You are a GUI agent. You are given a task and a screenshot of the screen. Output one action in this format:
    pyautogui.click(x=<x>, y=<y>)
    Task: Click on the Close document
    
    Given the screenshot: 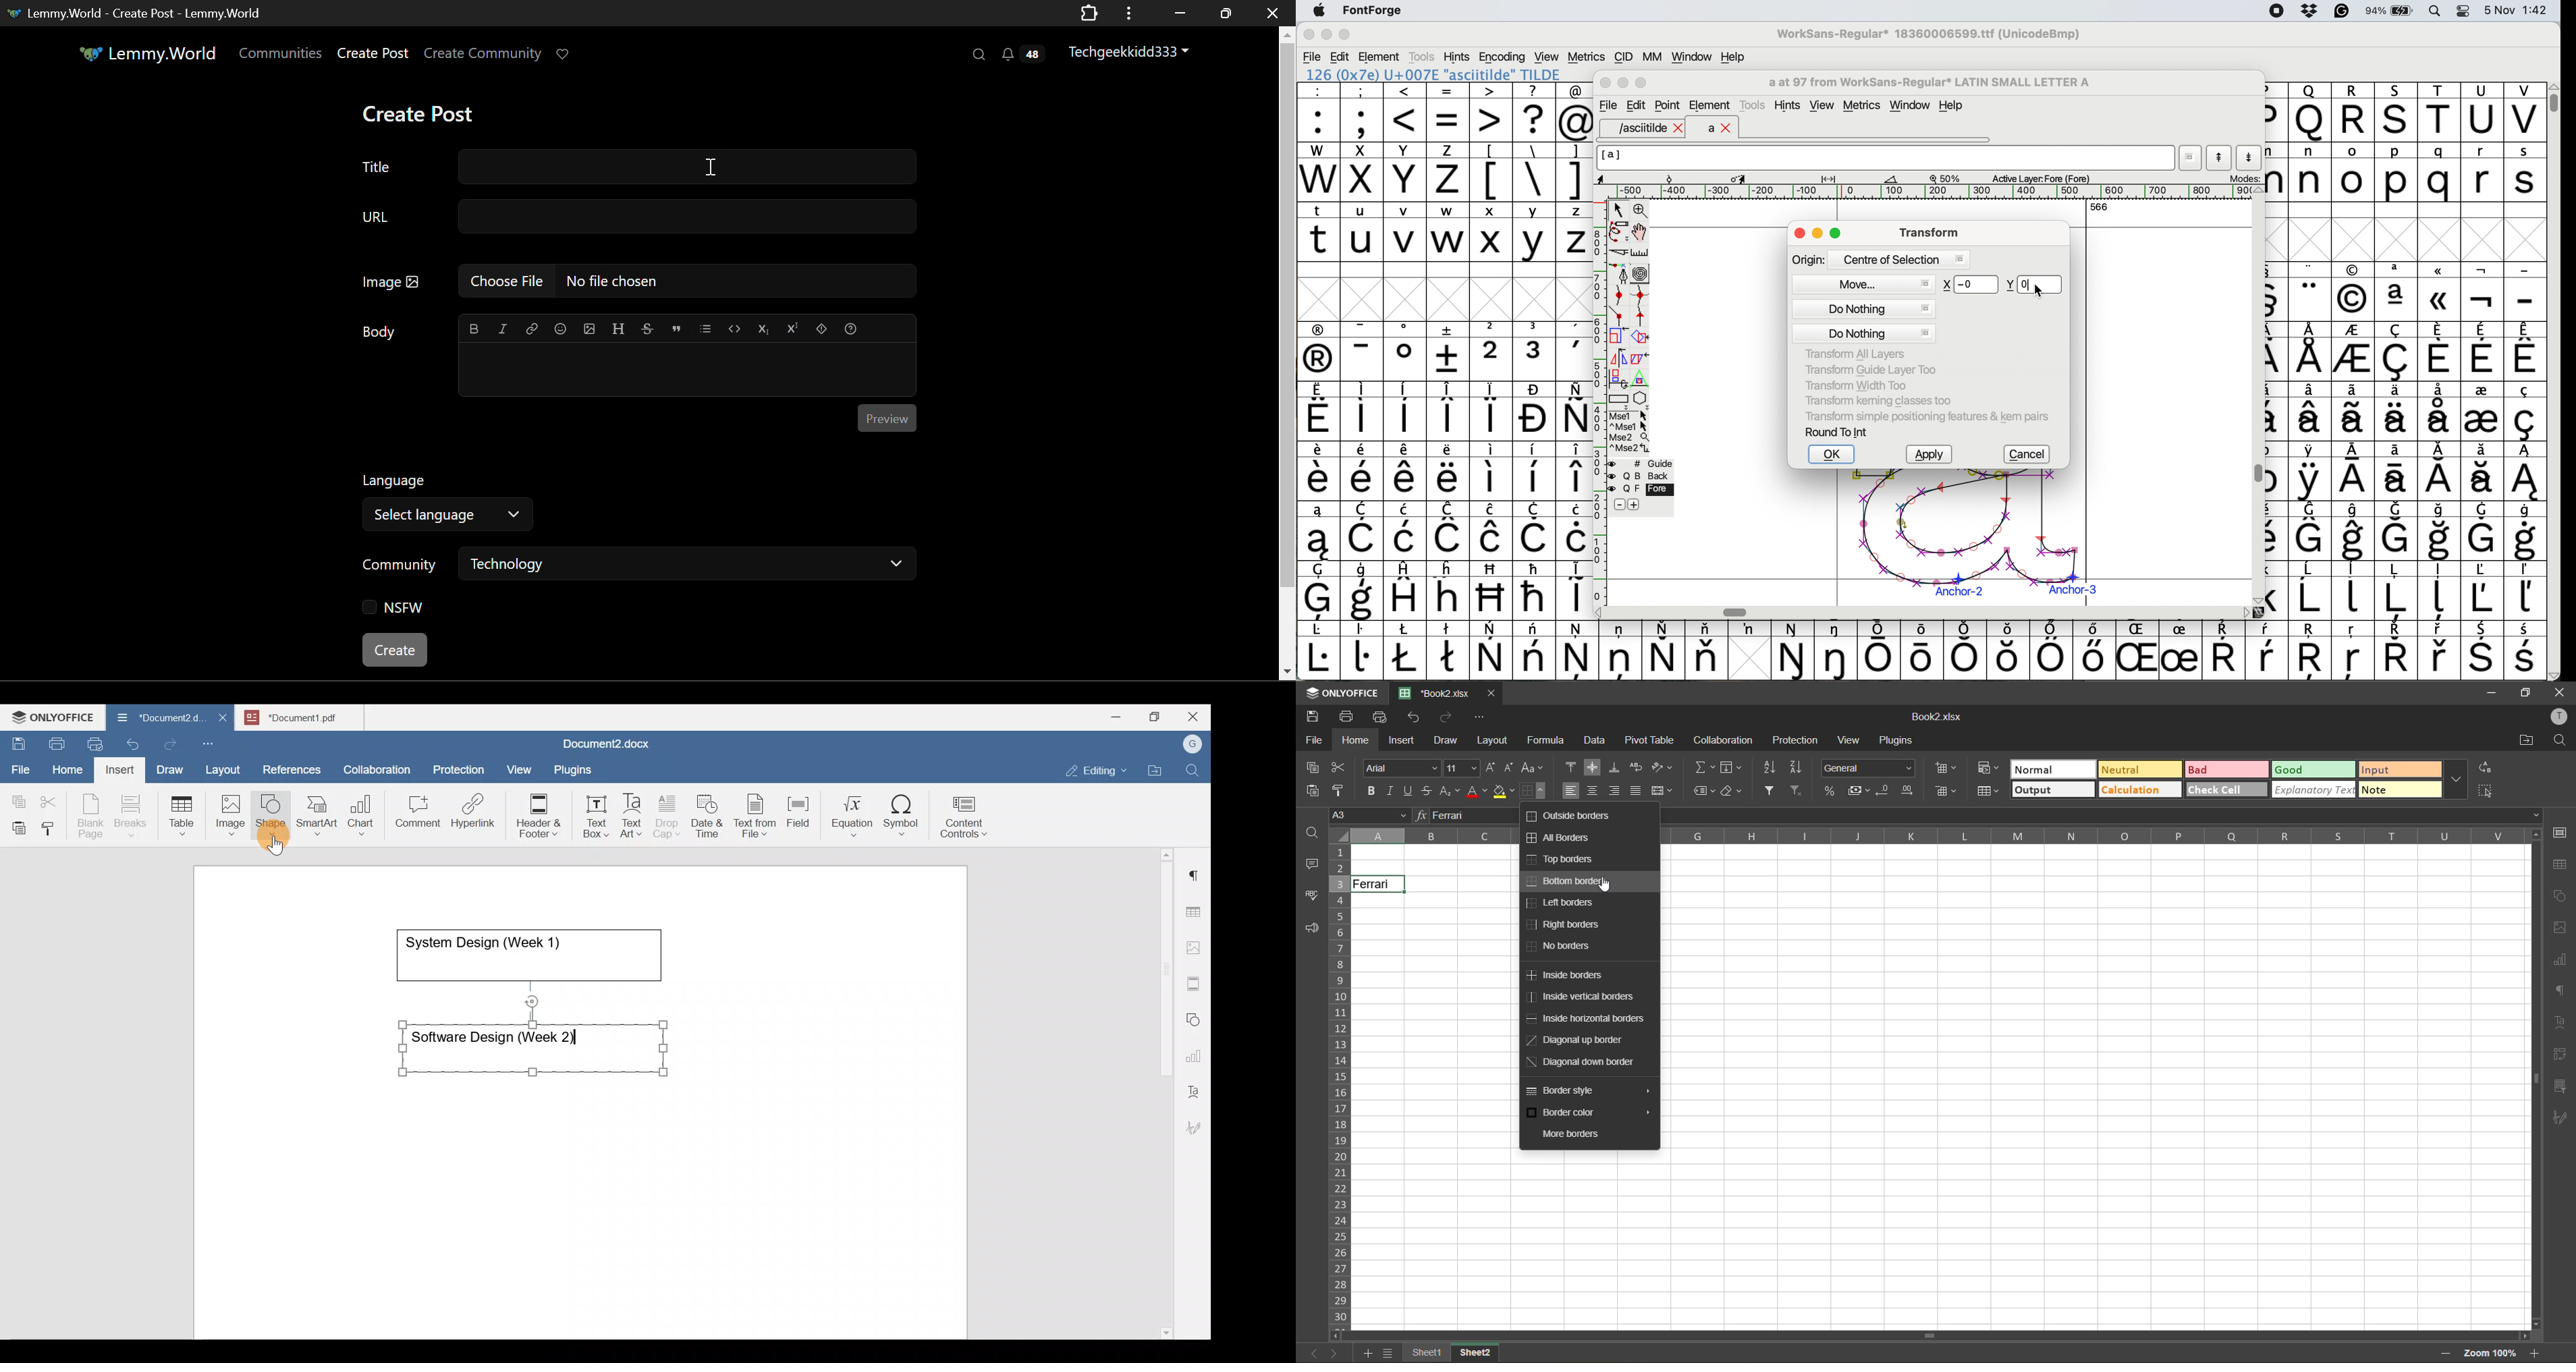 What is the action you would take?
    pyautogui.click(x=223, y=719)
    